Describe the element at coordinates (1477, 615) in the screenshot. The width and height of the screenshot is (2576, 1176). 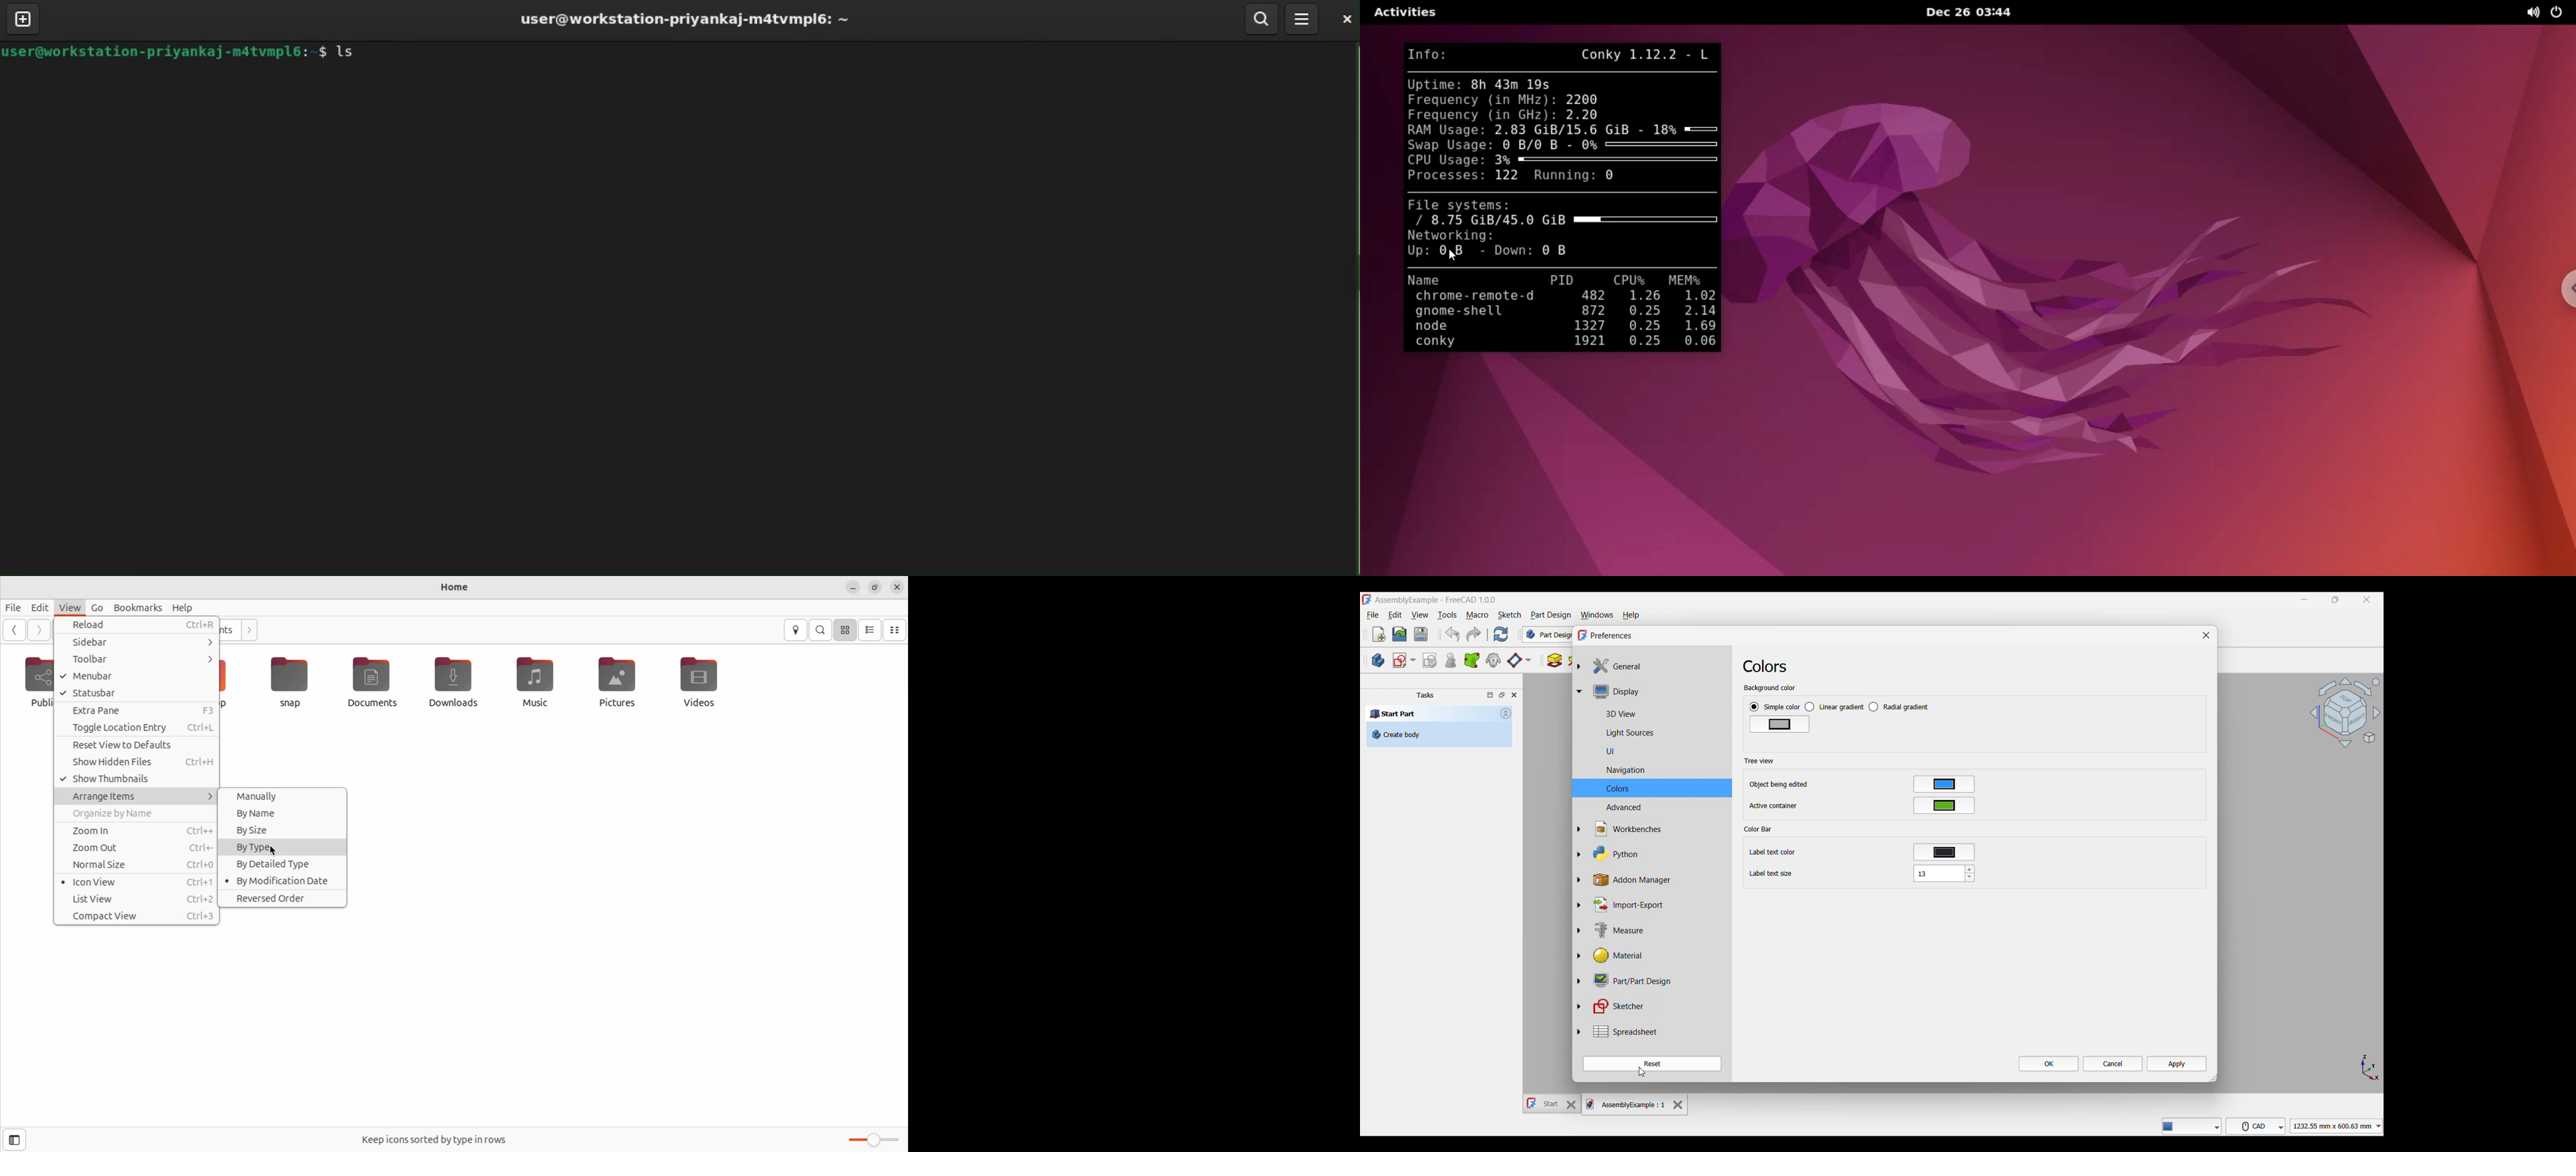
I see `Macro menu ` at that location.